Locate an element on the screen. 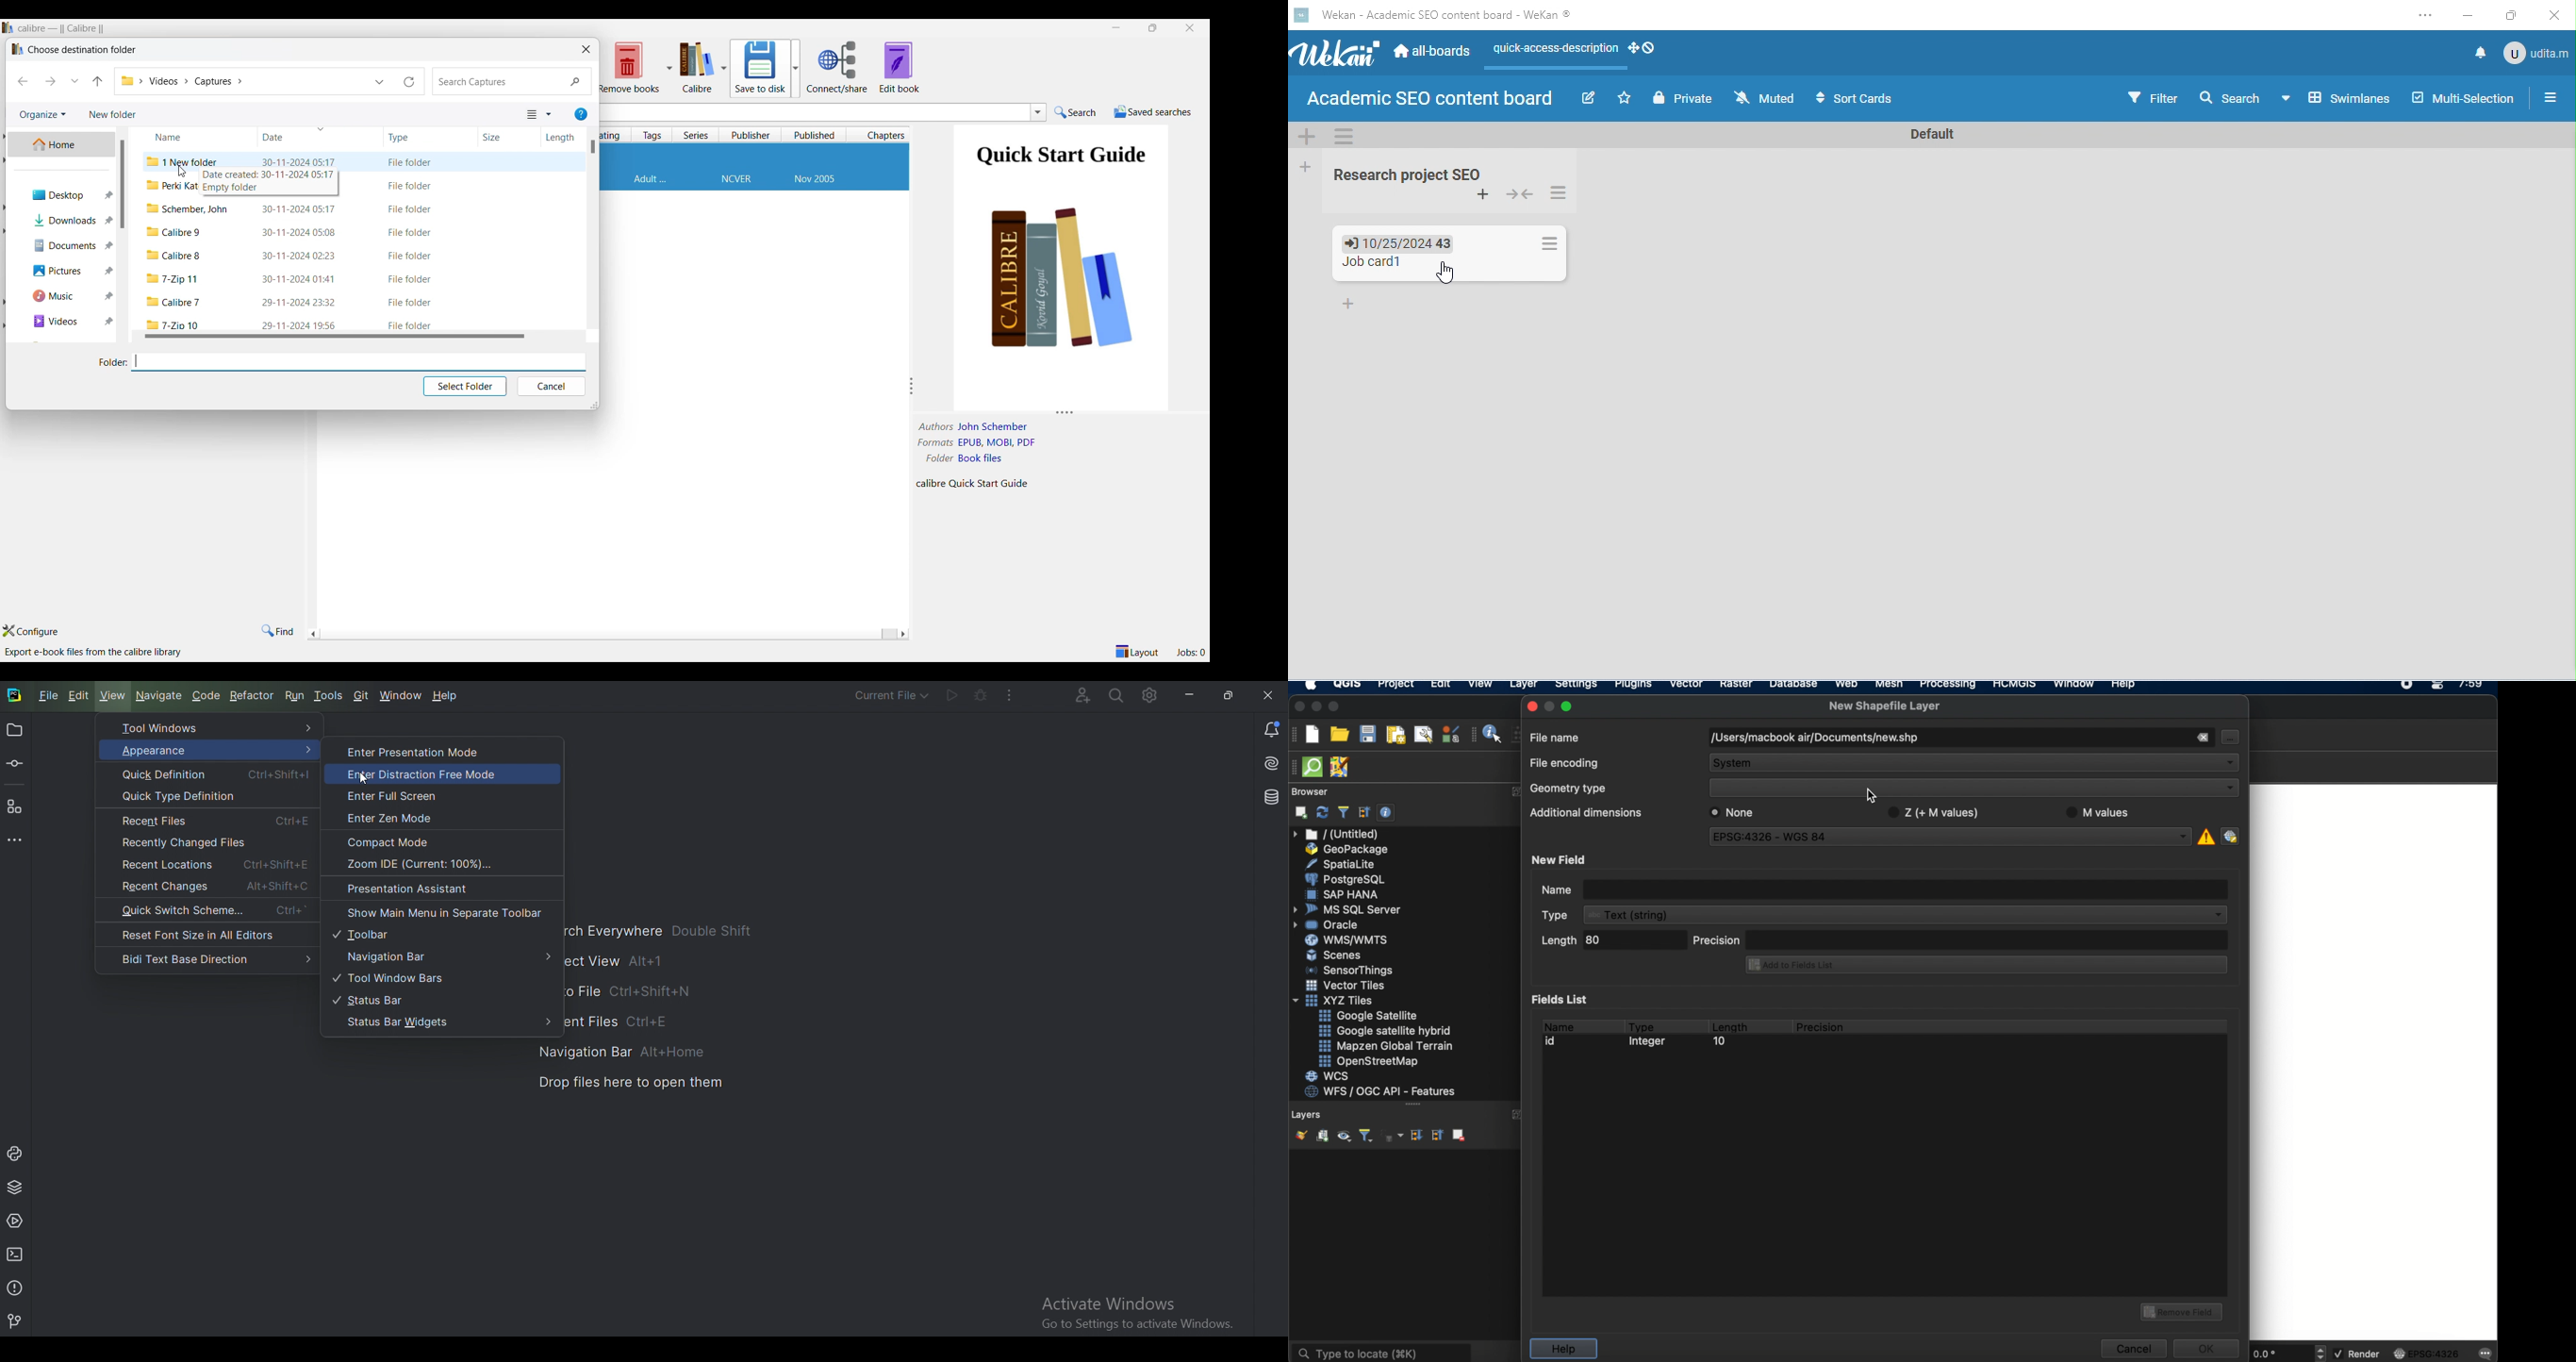  Change window dimension is located at coordinates (594, 405).